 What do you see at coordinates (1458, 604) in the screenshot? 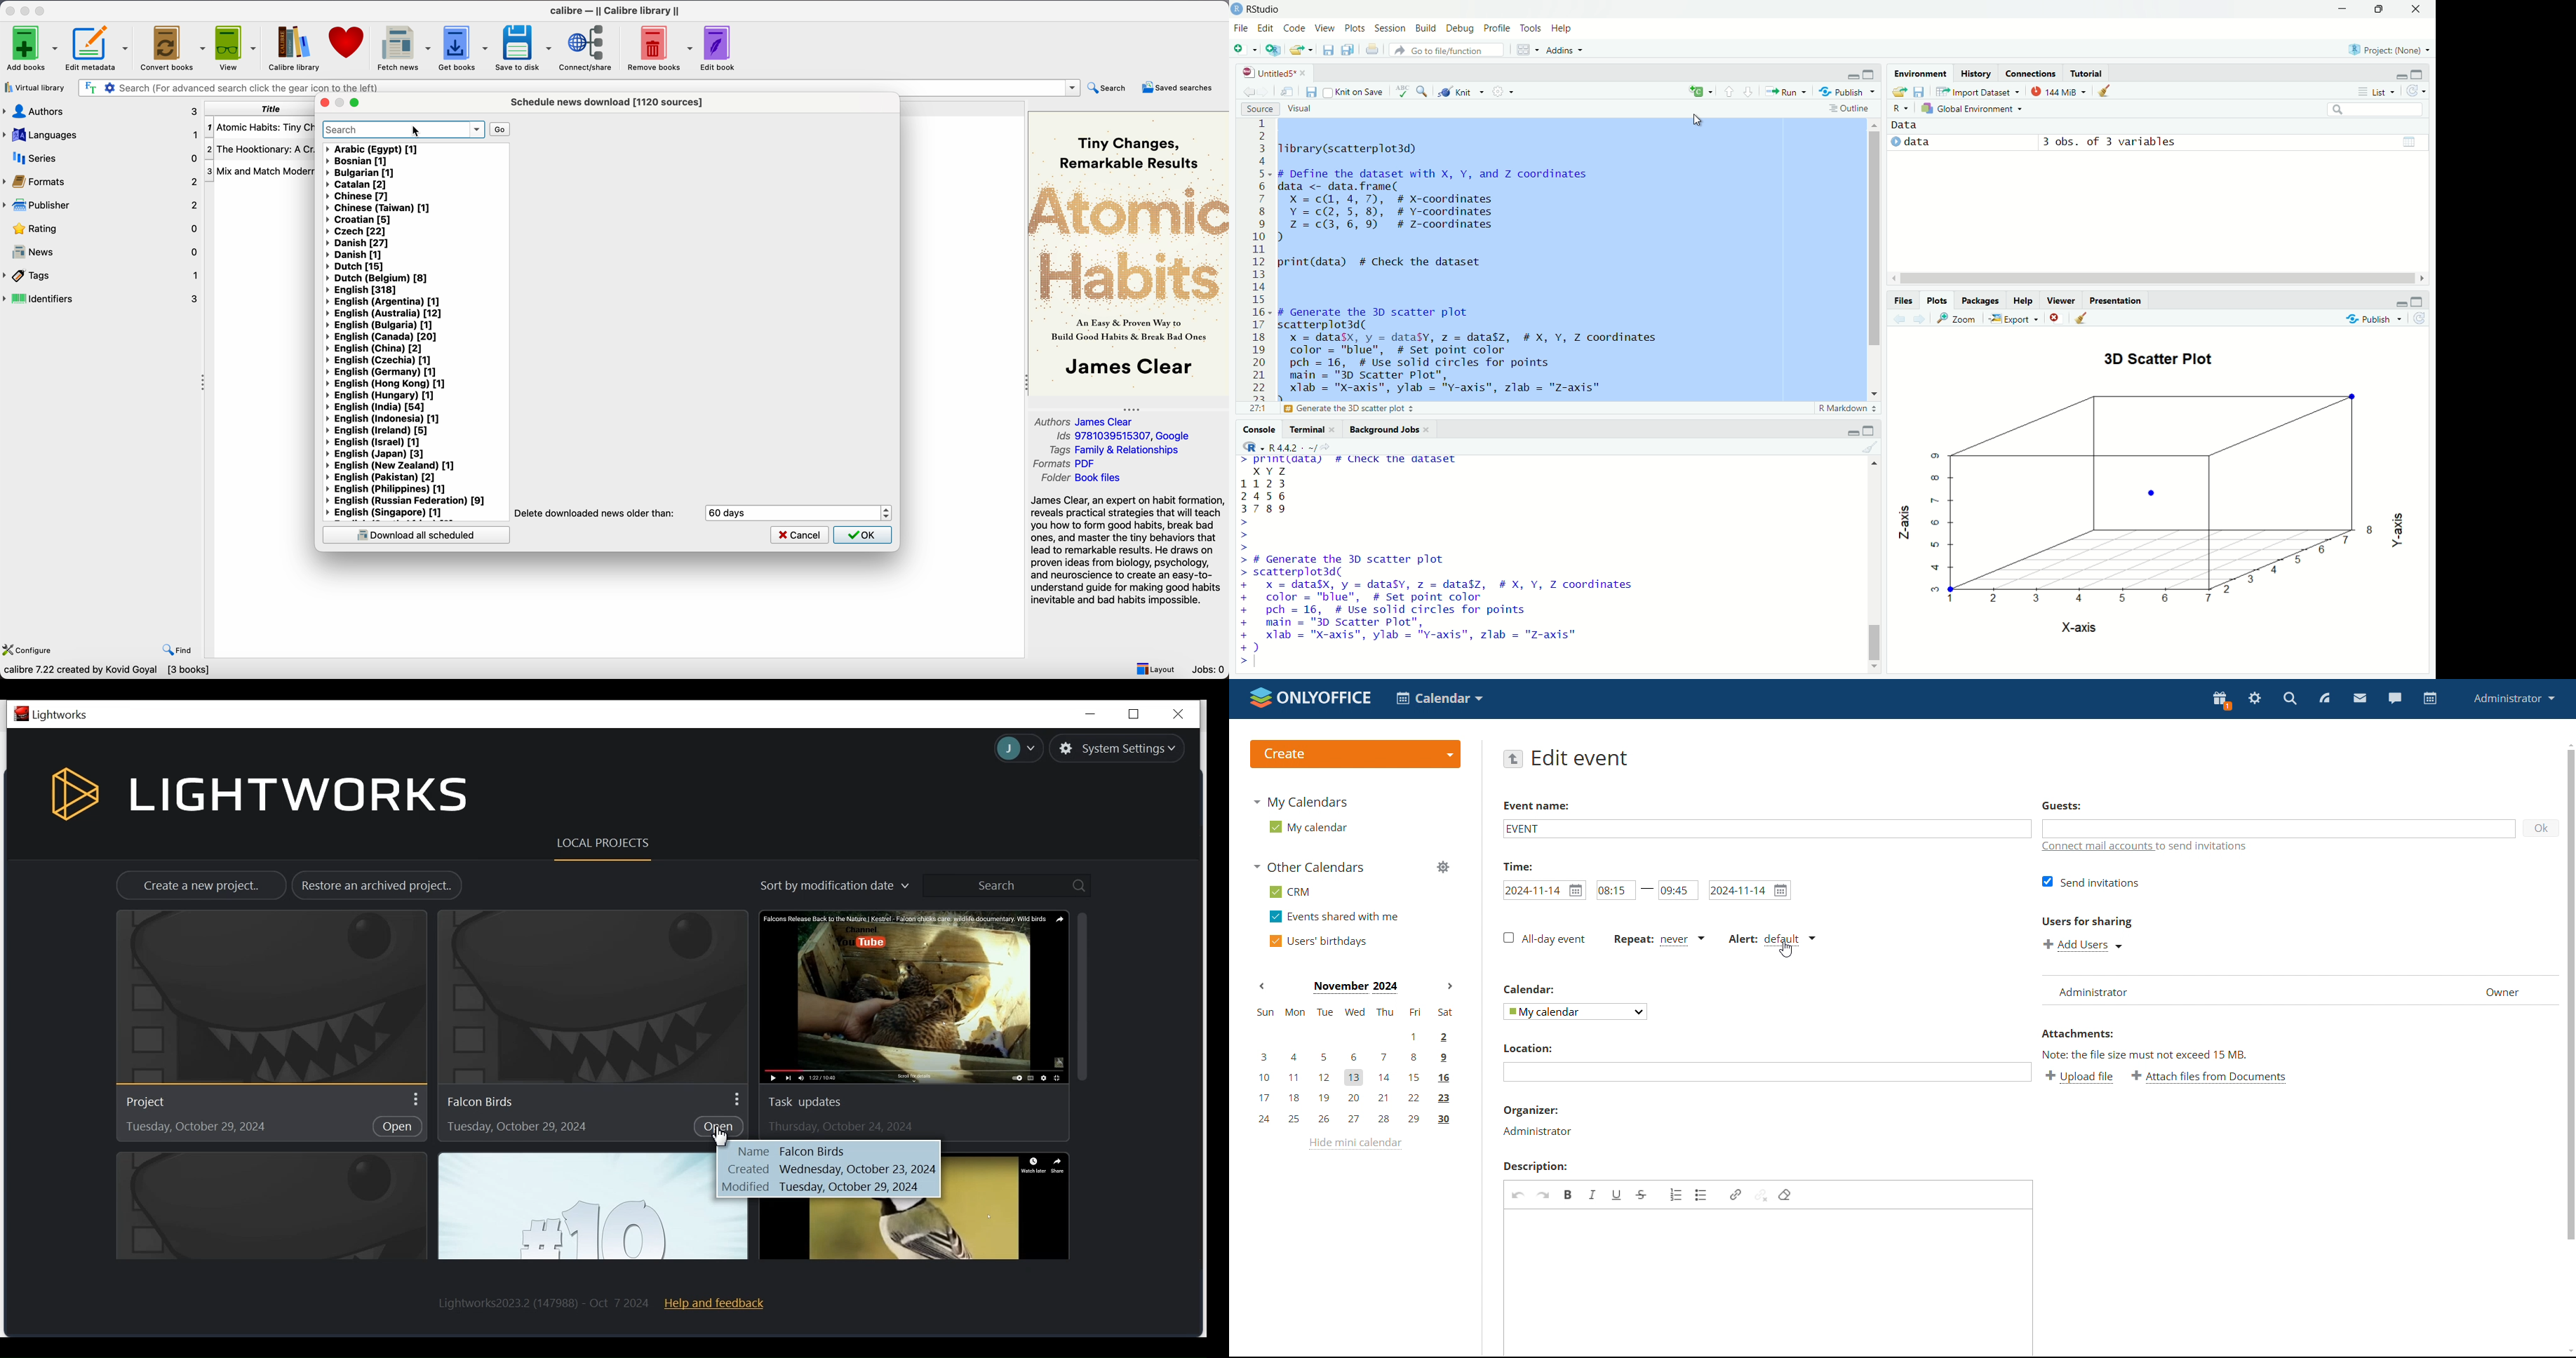
I see `> # Generate the 5D scatter plot

> scatterplot3d(

+ x = data$X, y = dataSy, z = data$z, # X, Y, Z coordinates
+ color = "blue", # Set point color

+ pch = 16, # Use solid circles for points

+ main = "3D Scatter Plot",

+ xlab = "x-axis", ylab = "y-axis", zlab = "z-axis"

+)` at bounding box center [1458, 604].